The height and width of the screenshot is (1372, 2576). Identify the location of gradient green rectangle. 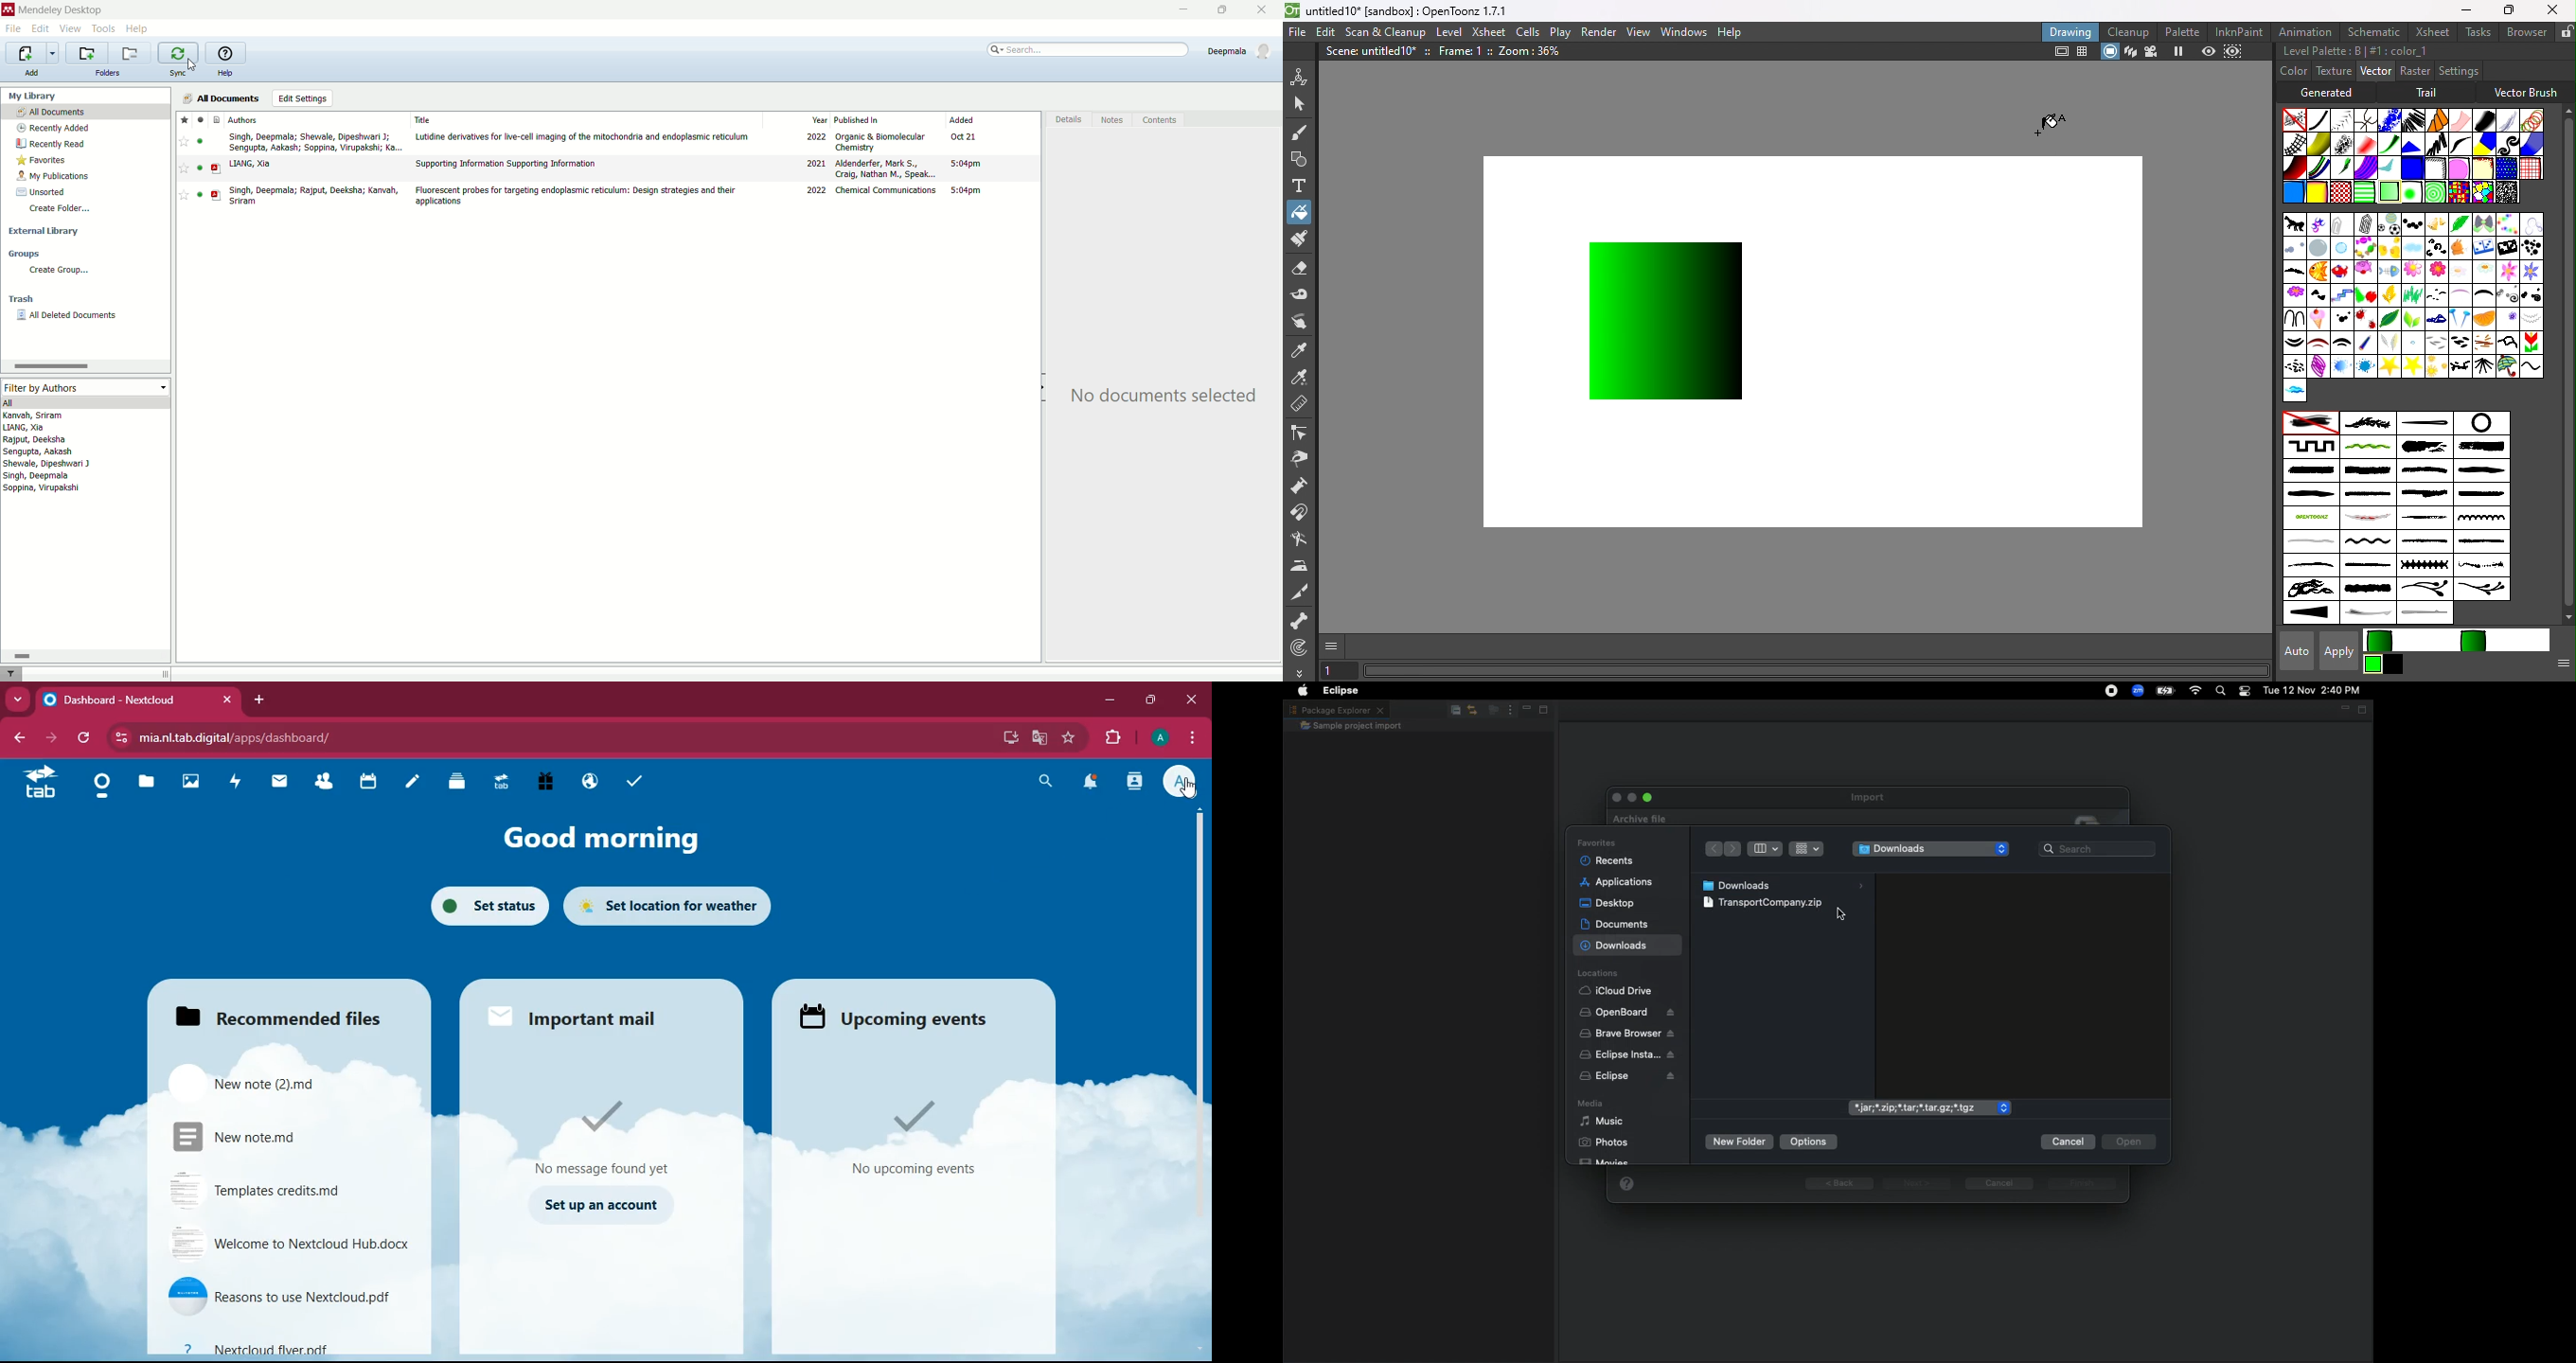
(1670, 319).